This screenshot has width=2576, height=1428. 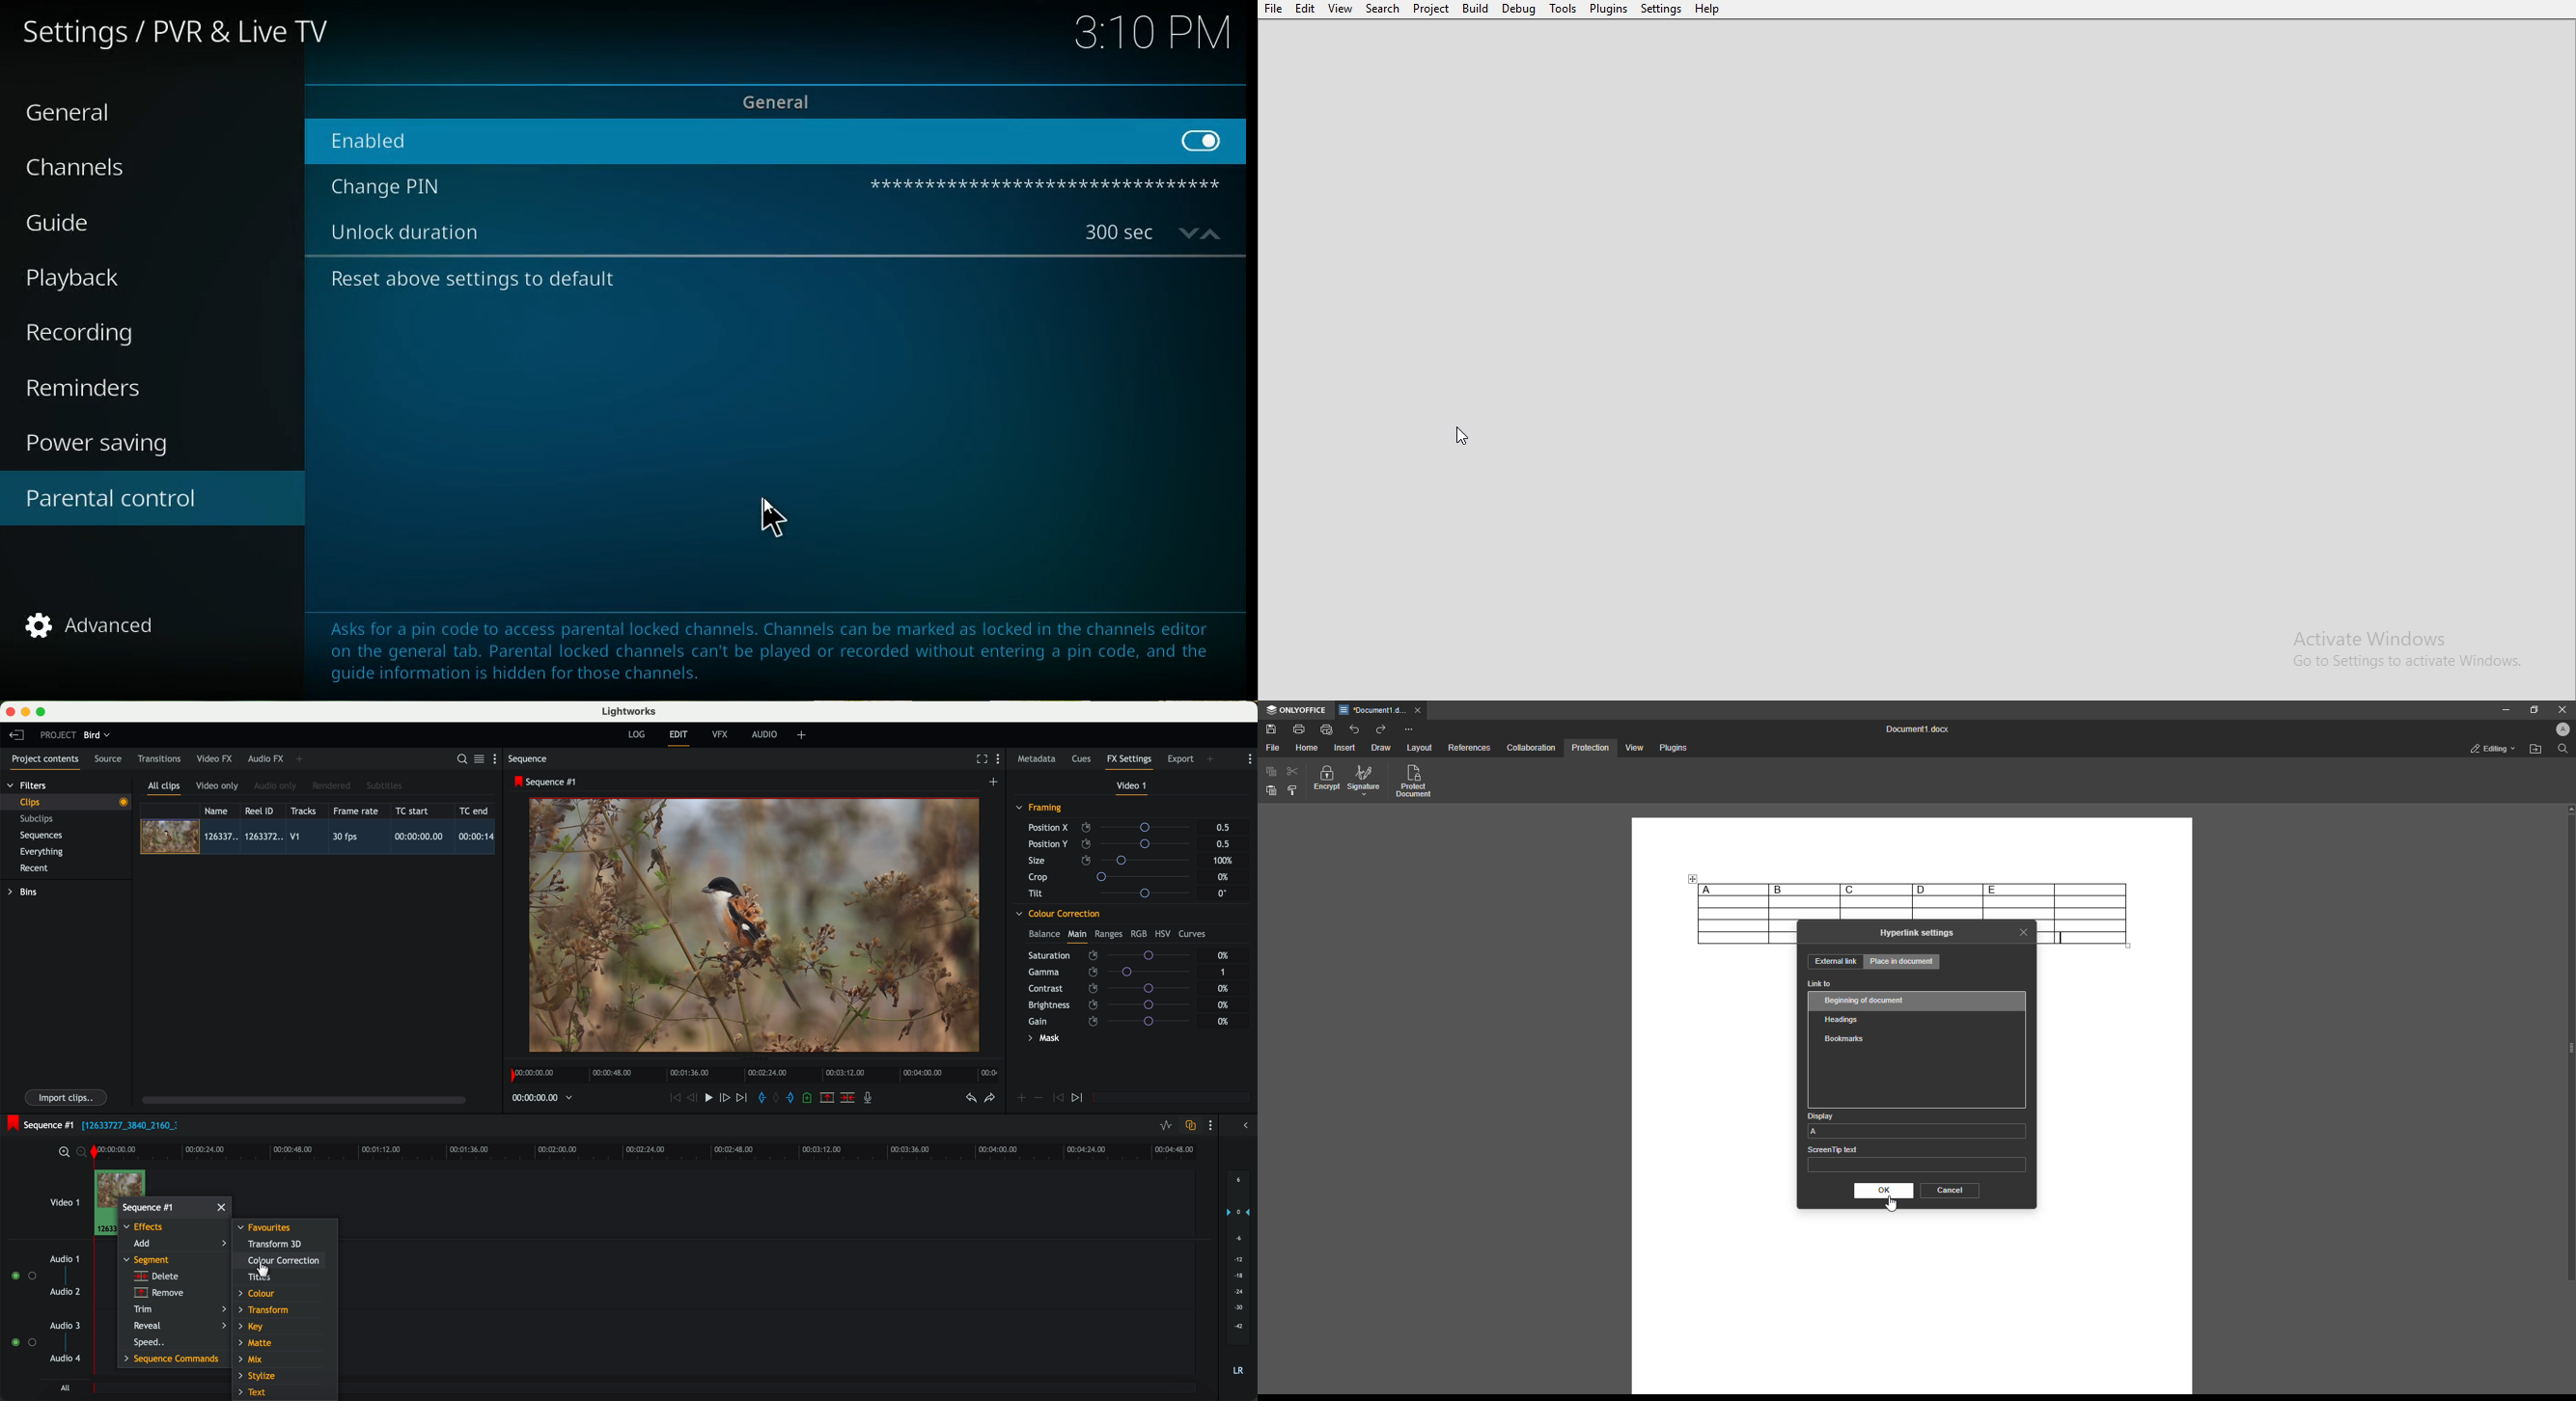 What do you see at coordinates (1044, 935) in the screenshot?
I see `balance` at bounding box center [1044, 935].